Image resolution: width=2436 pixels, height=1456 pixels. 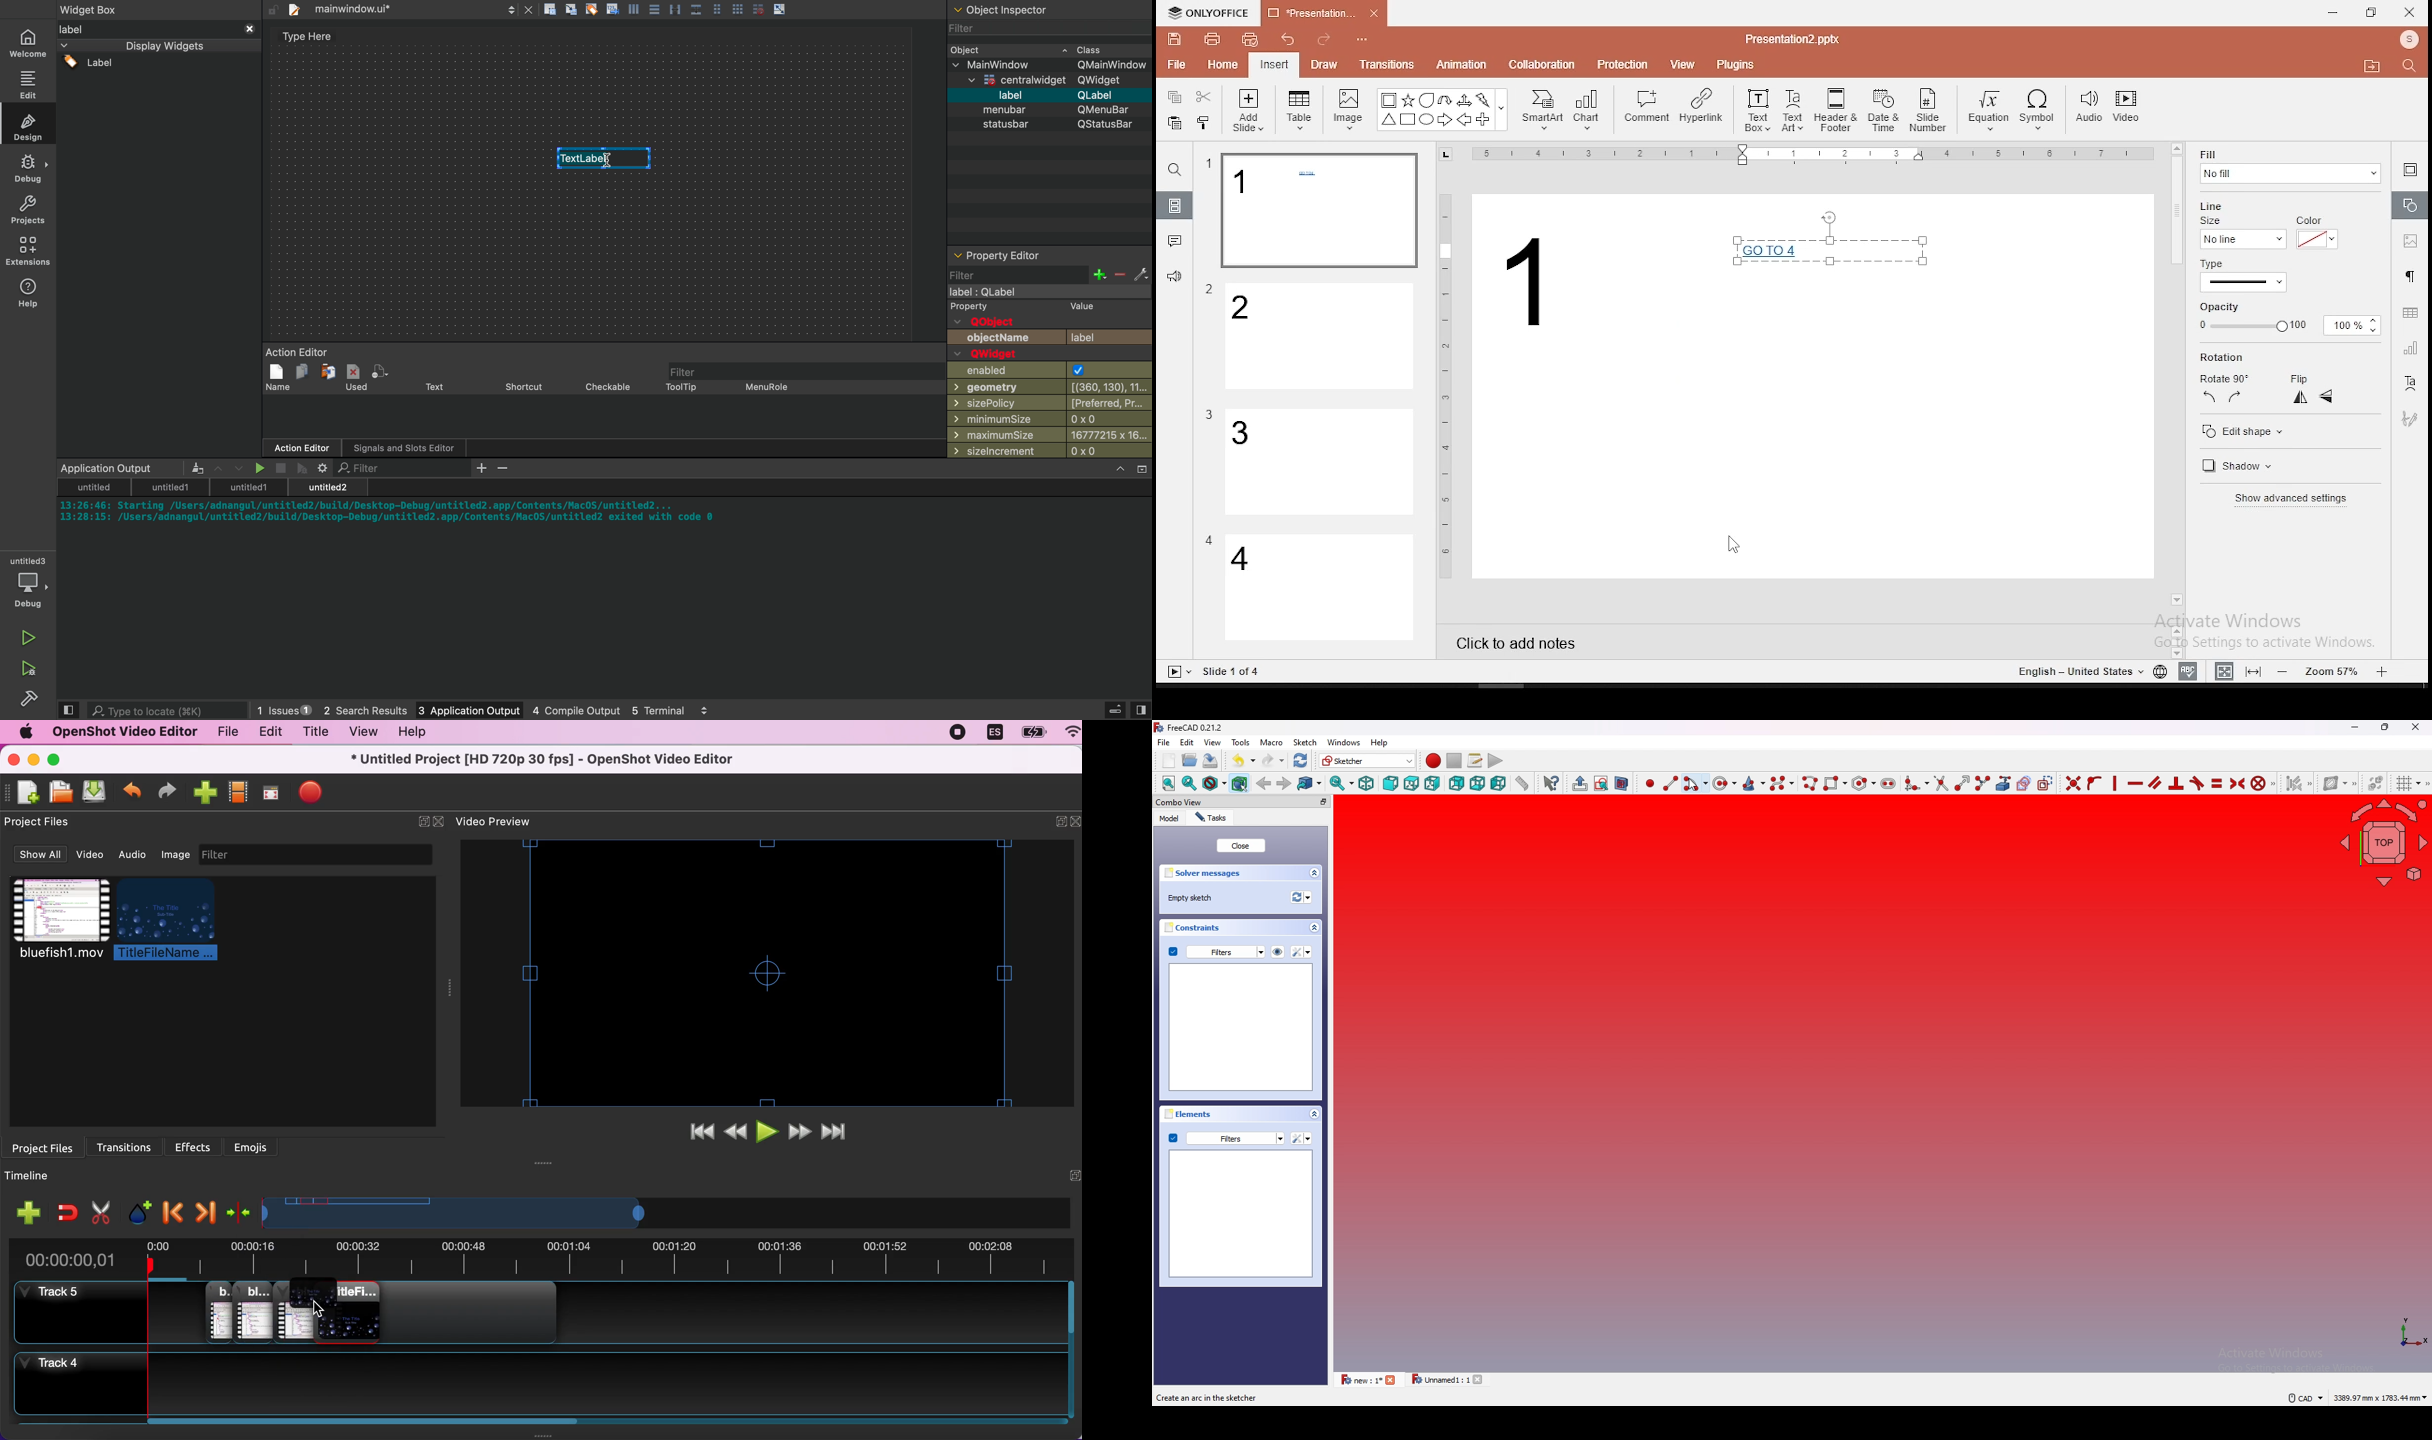 I want to click on , so click(x=1233, y=672).